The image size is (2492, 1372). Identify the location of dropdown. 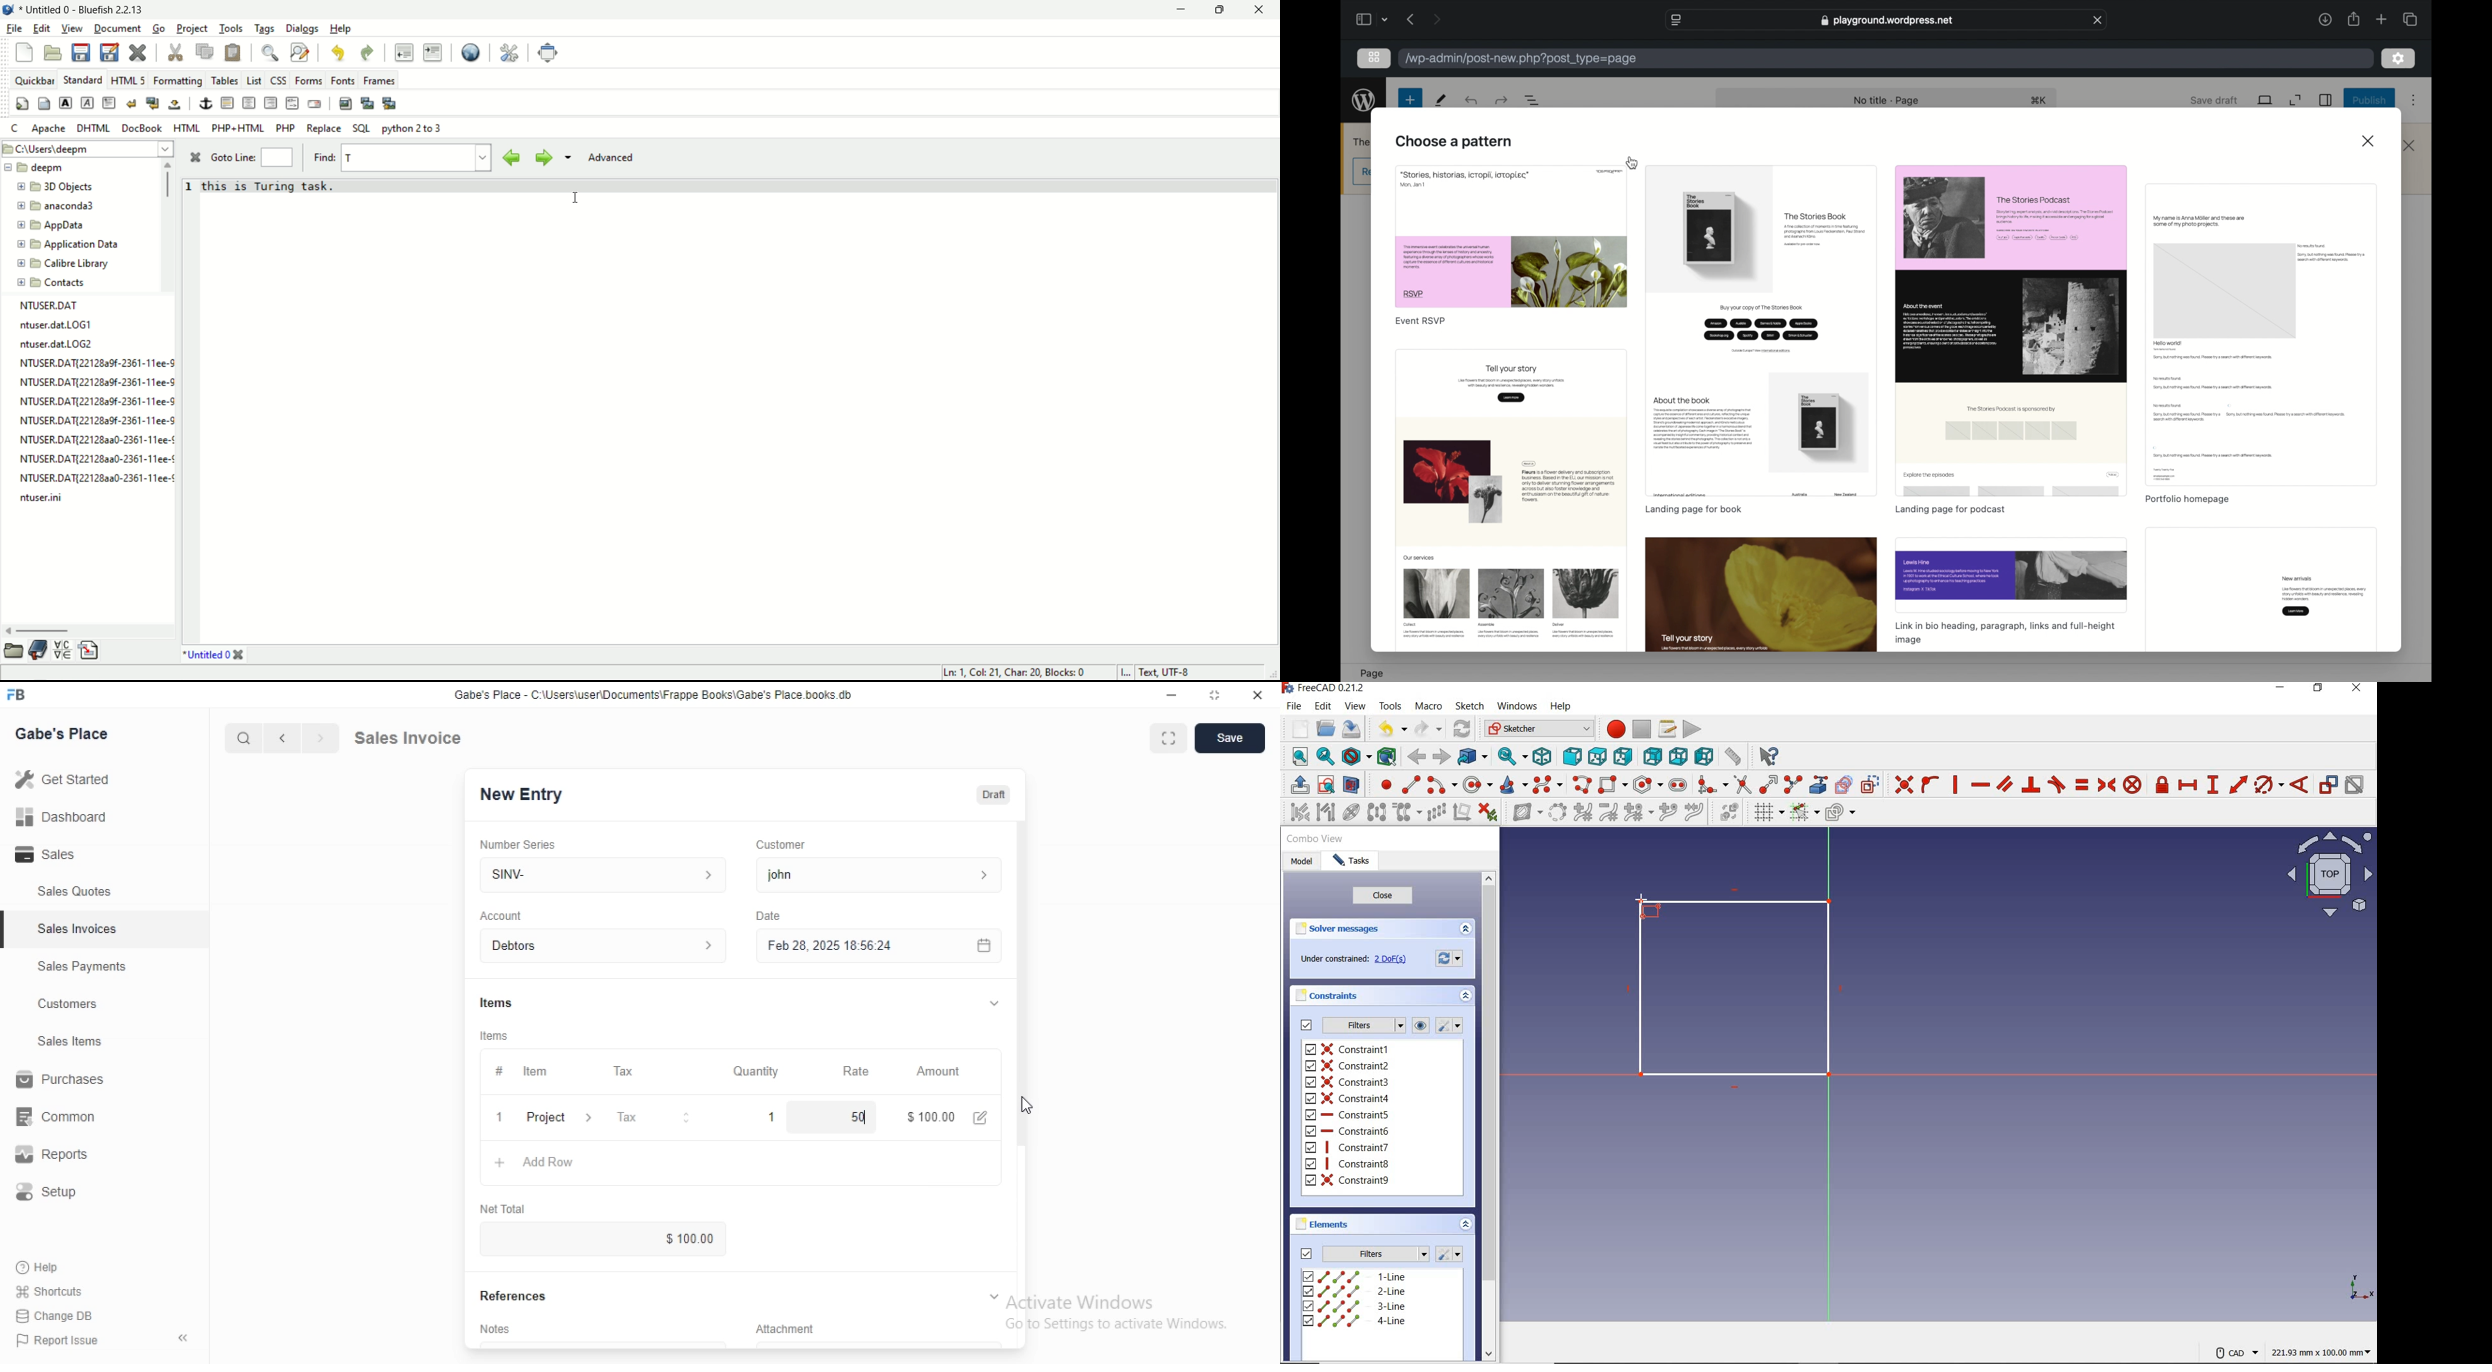
(1385, 19).